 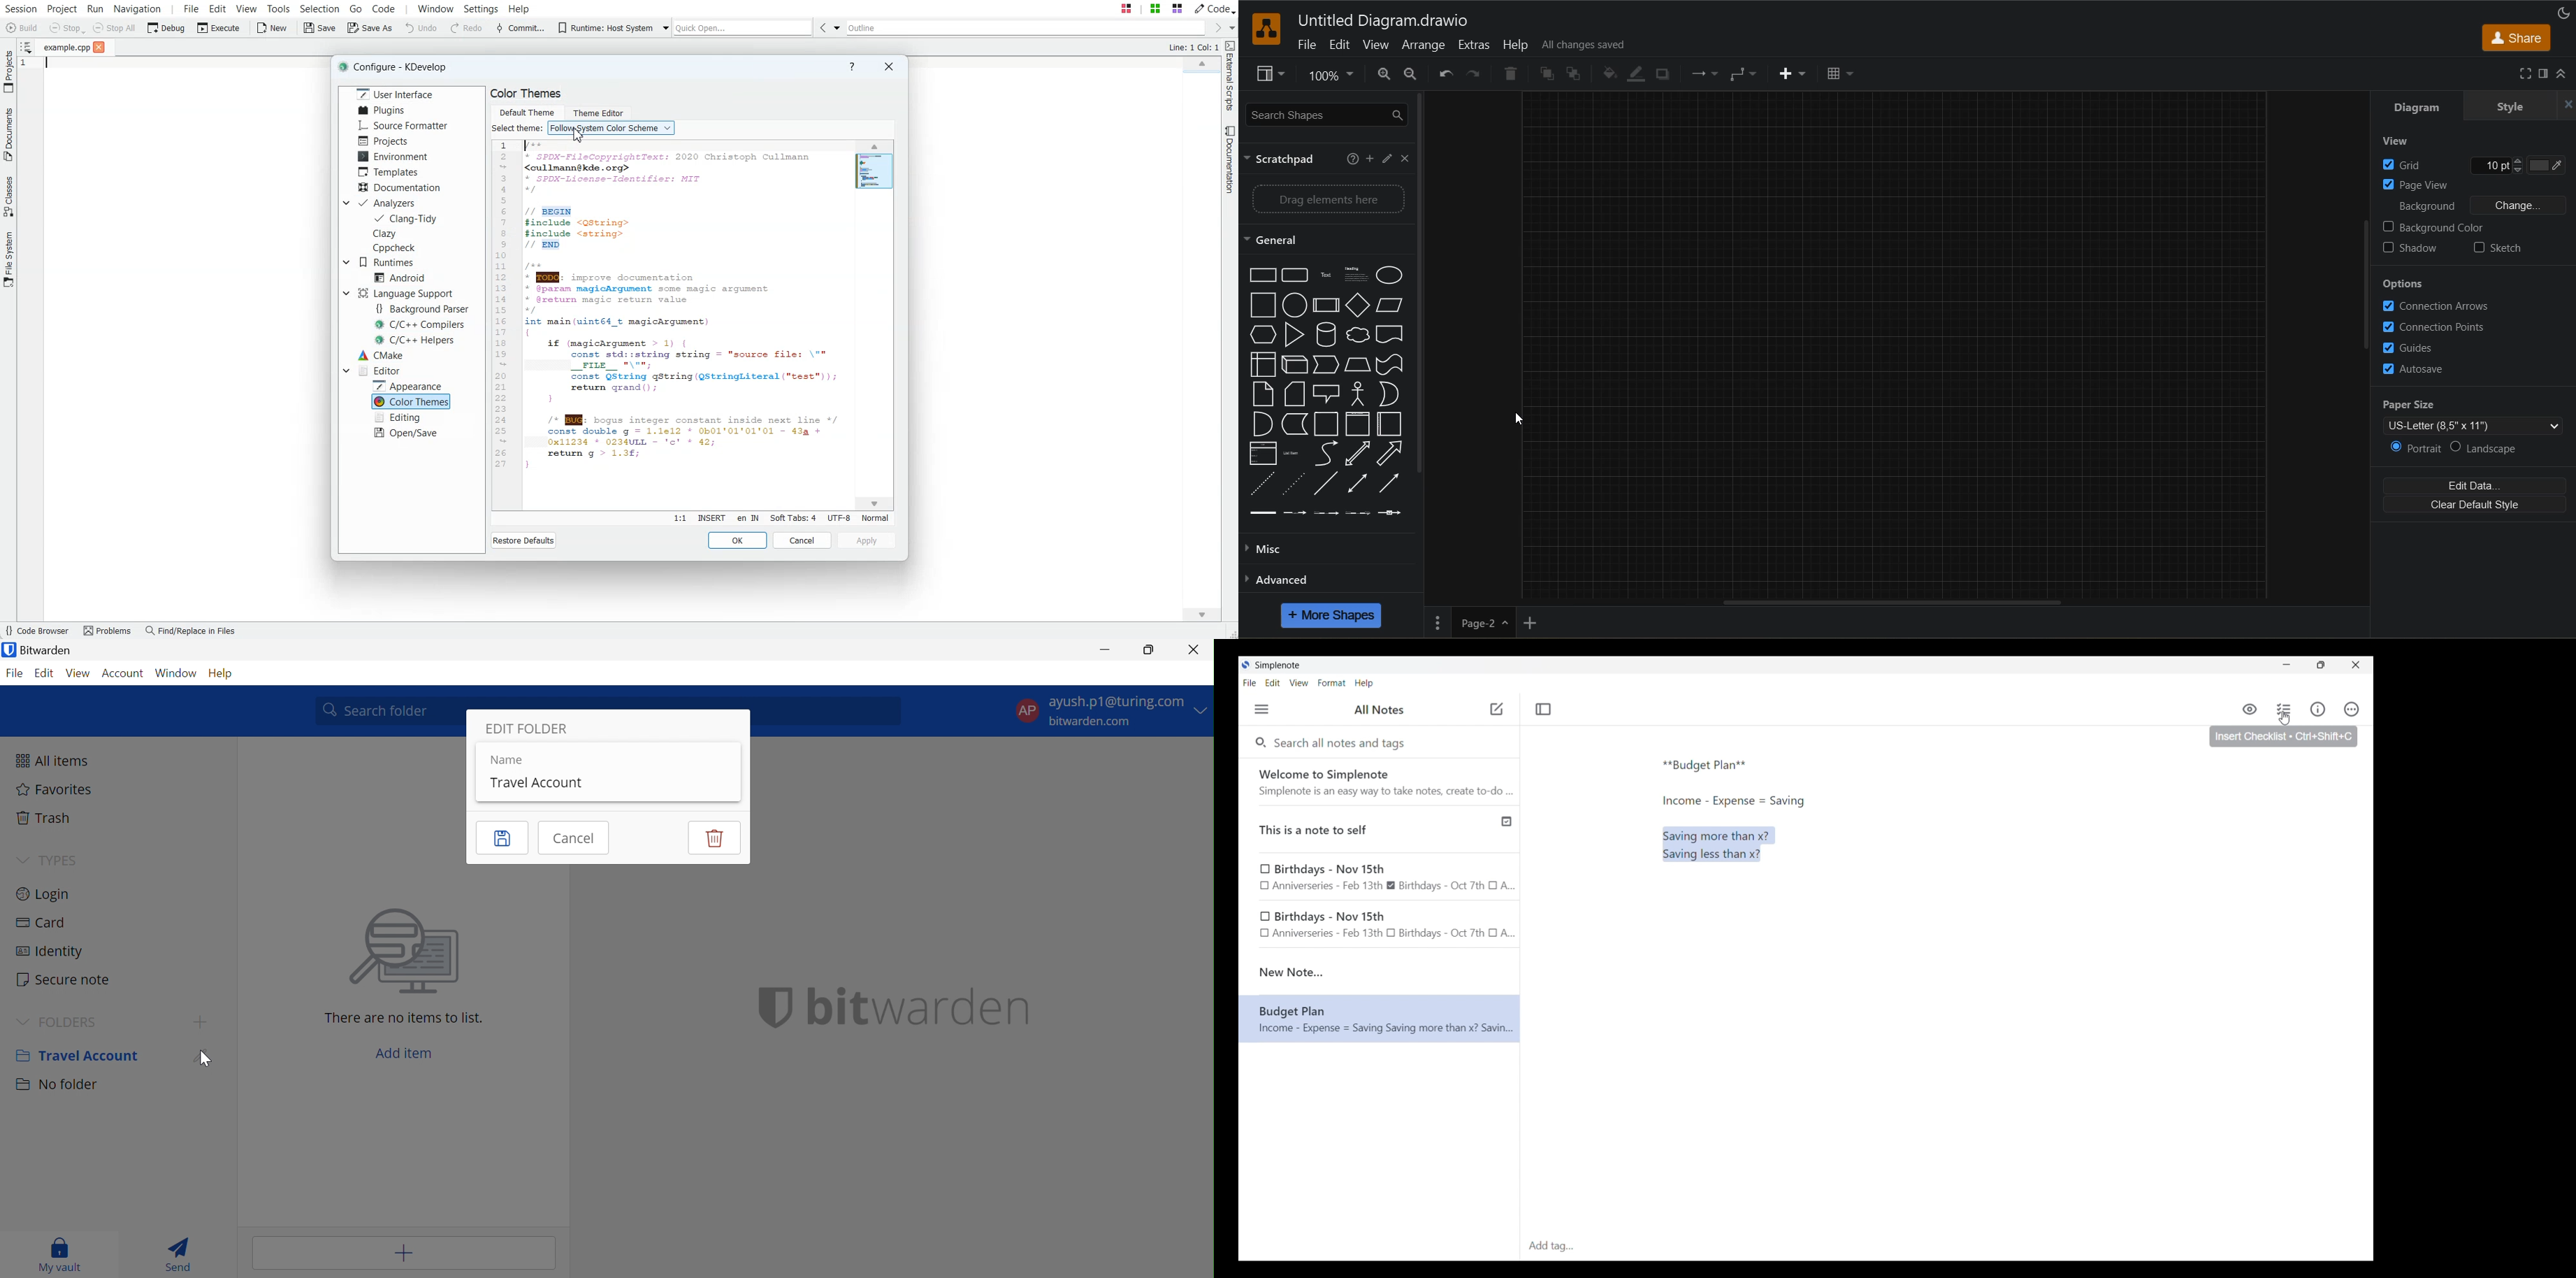 What do you see at coordinates (1702, 73) in the screenshot?
I see `connection` at bounding box center [1702, 73].